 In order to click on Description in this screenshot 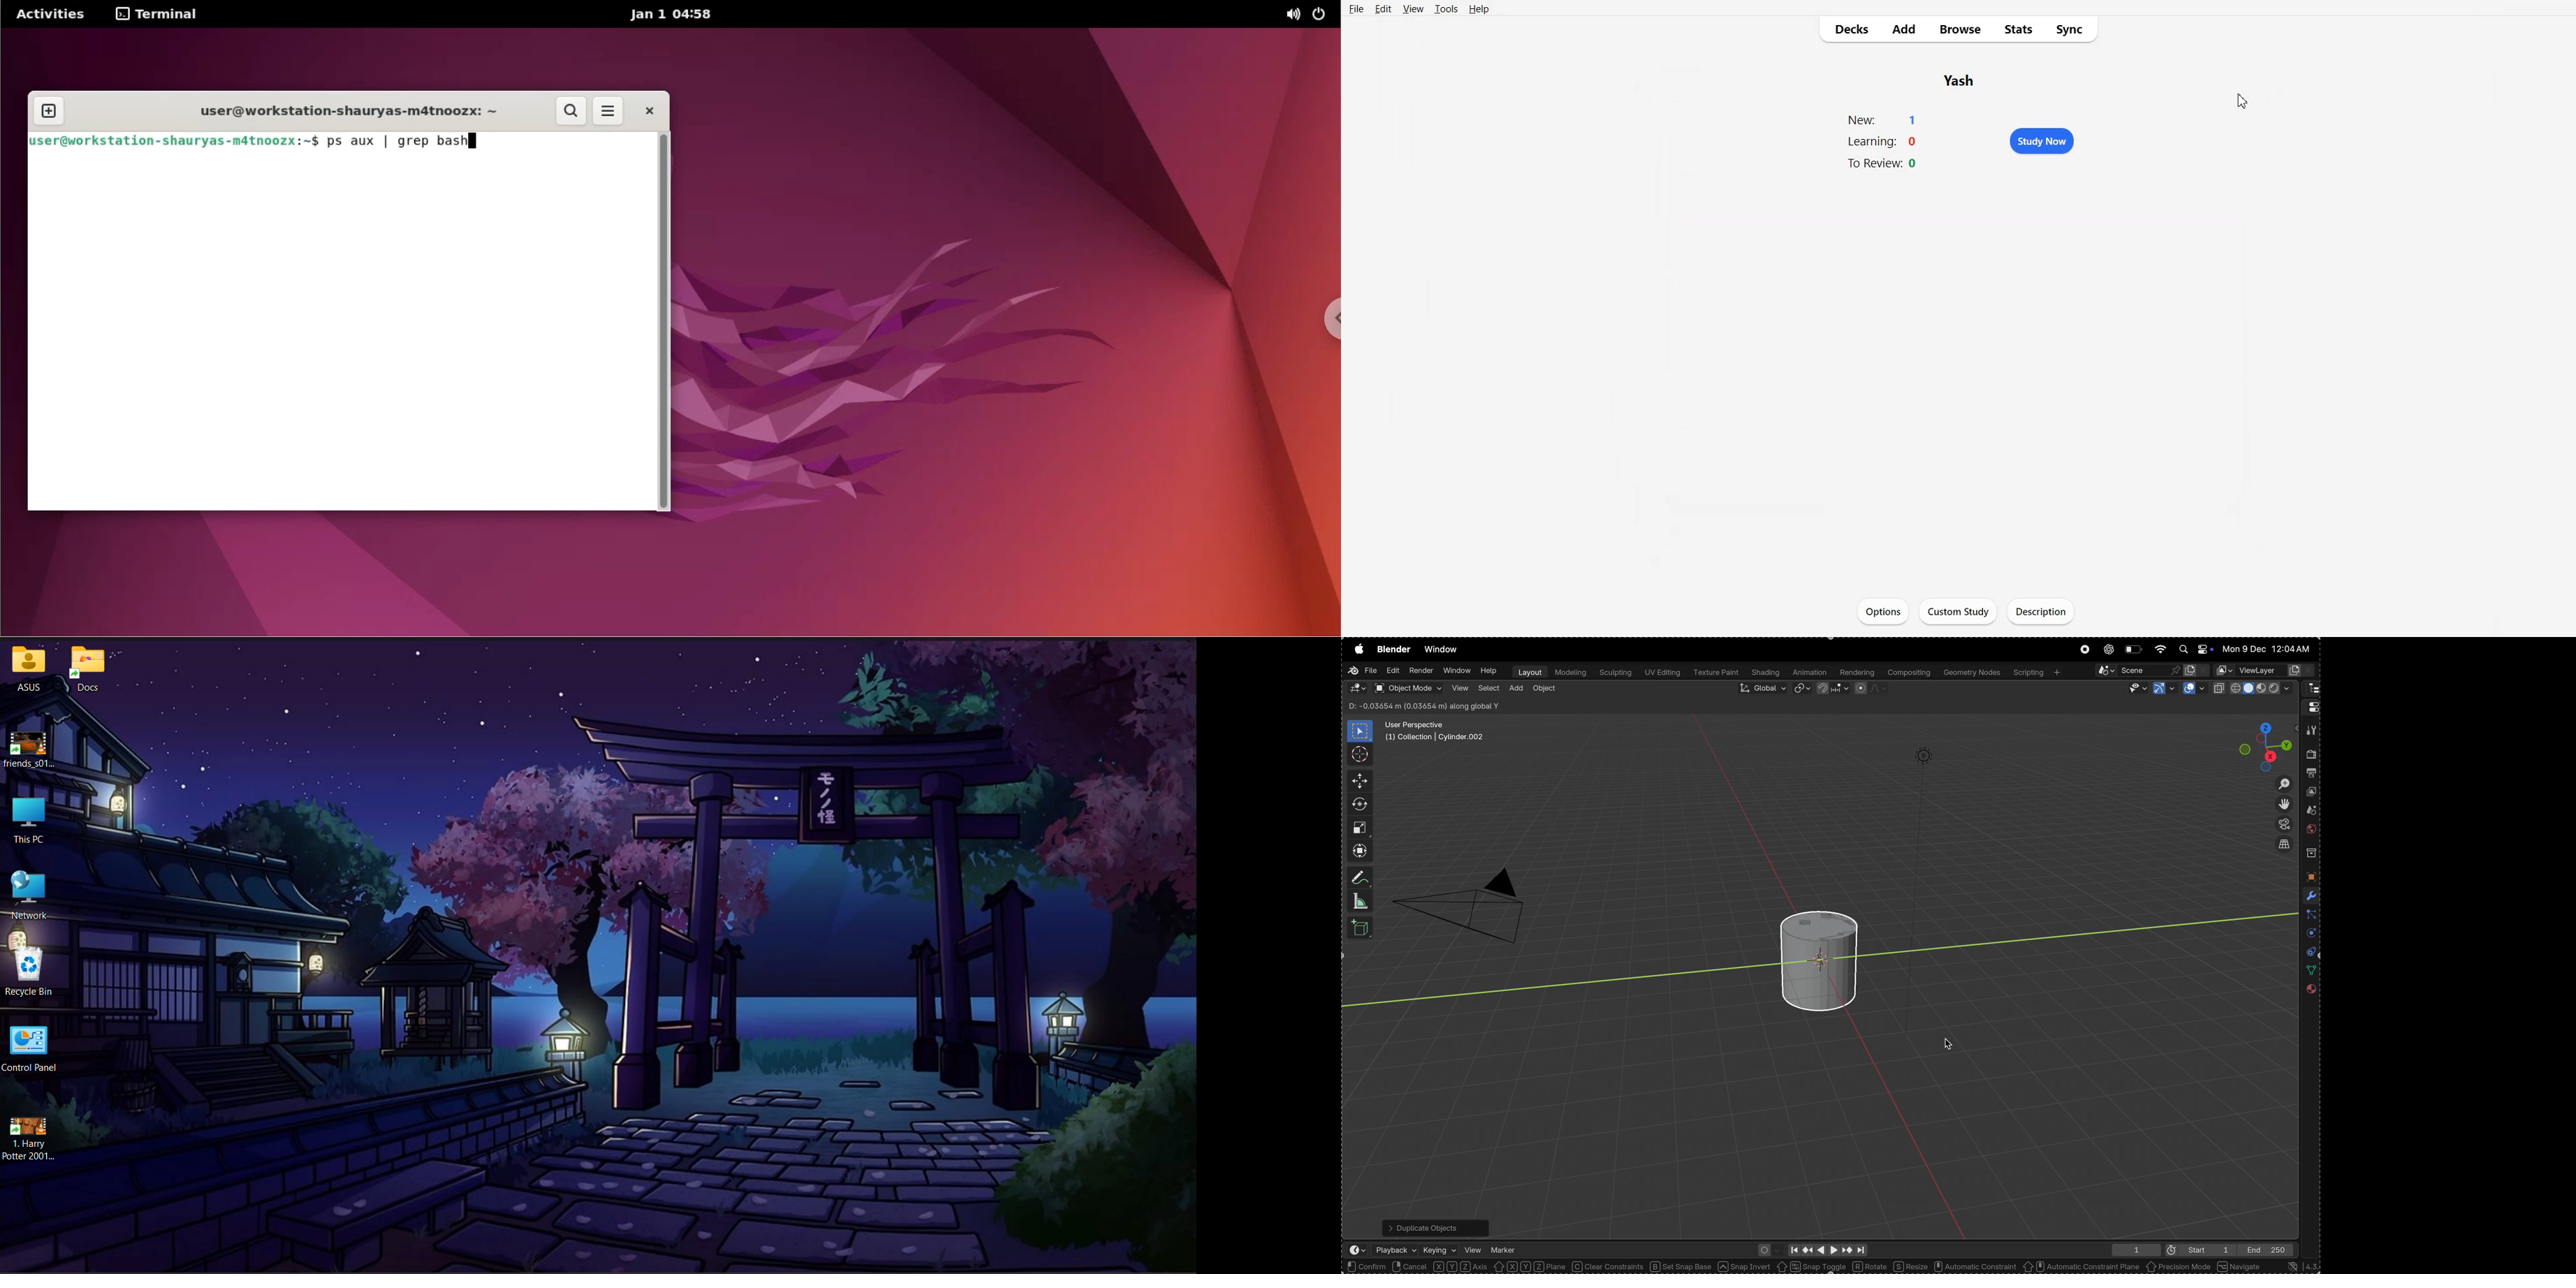, I will do `click(2039, 611)`.